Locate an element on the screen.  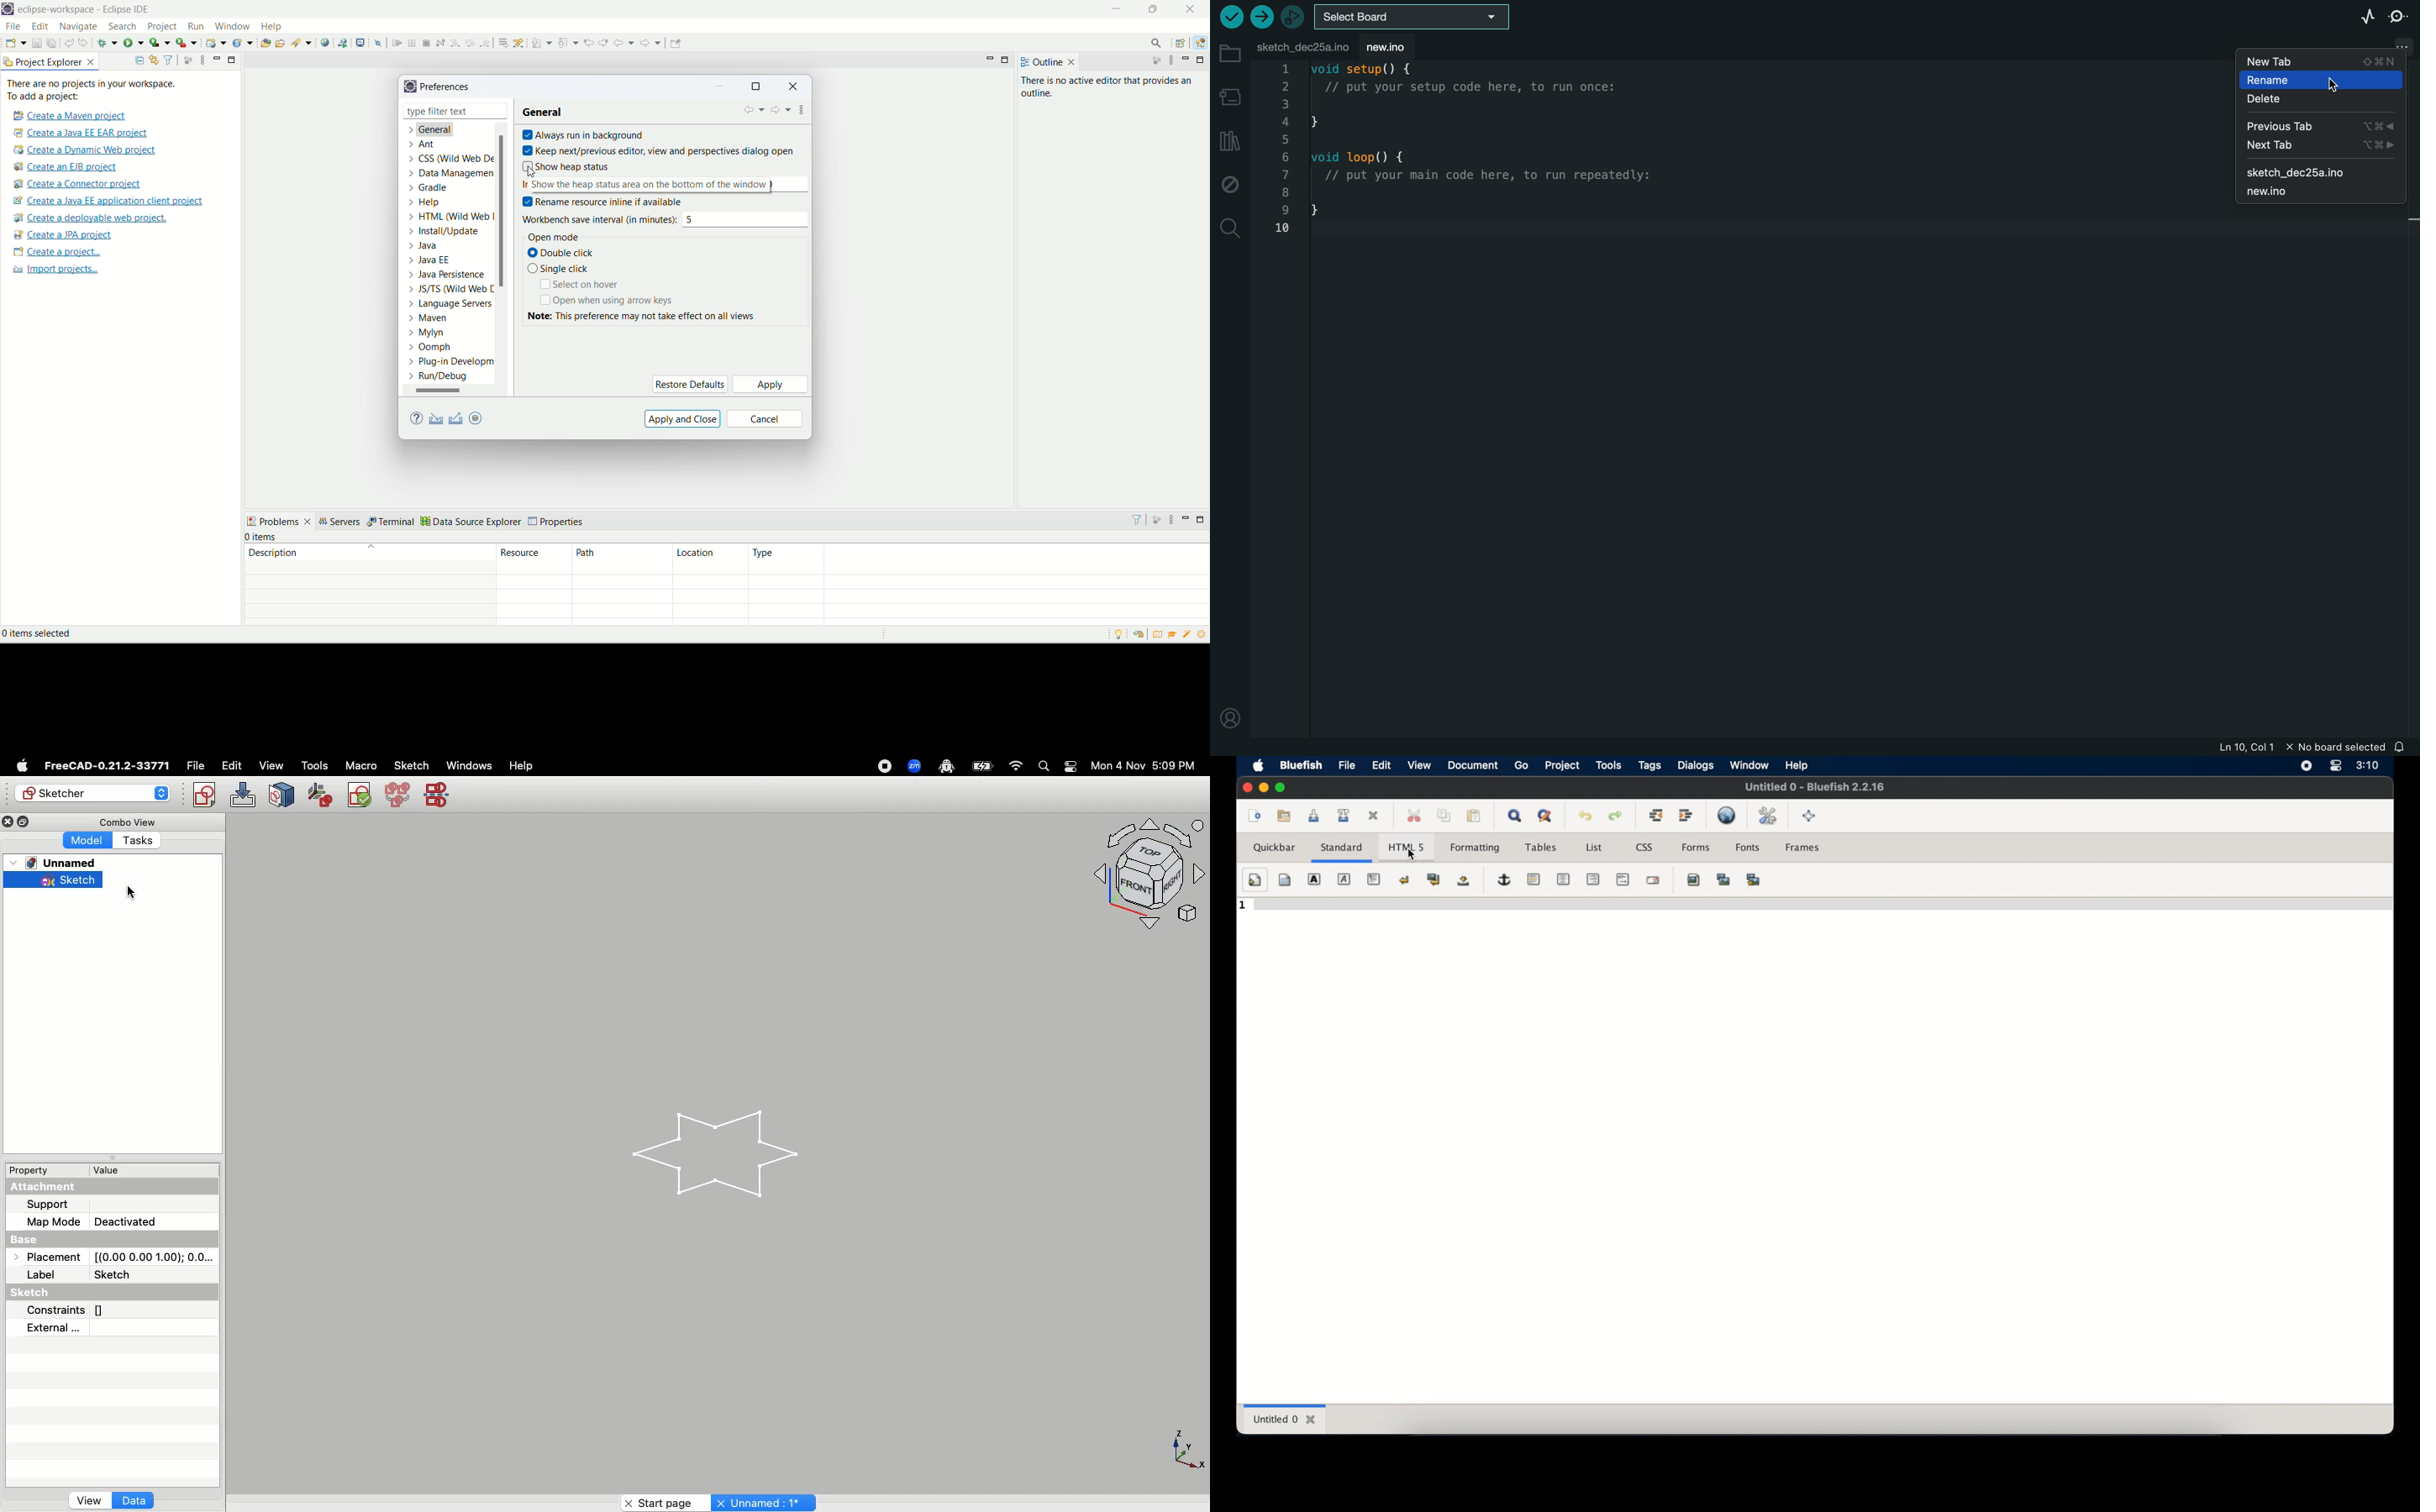
fonts is located at coordinates (1748, 847).